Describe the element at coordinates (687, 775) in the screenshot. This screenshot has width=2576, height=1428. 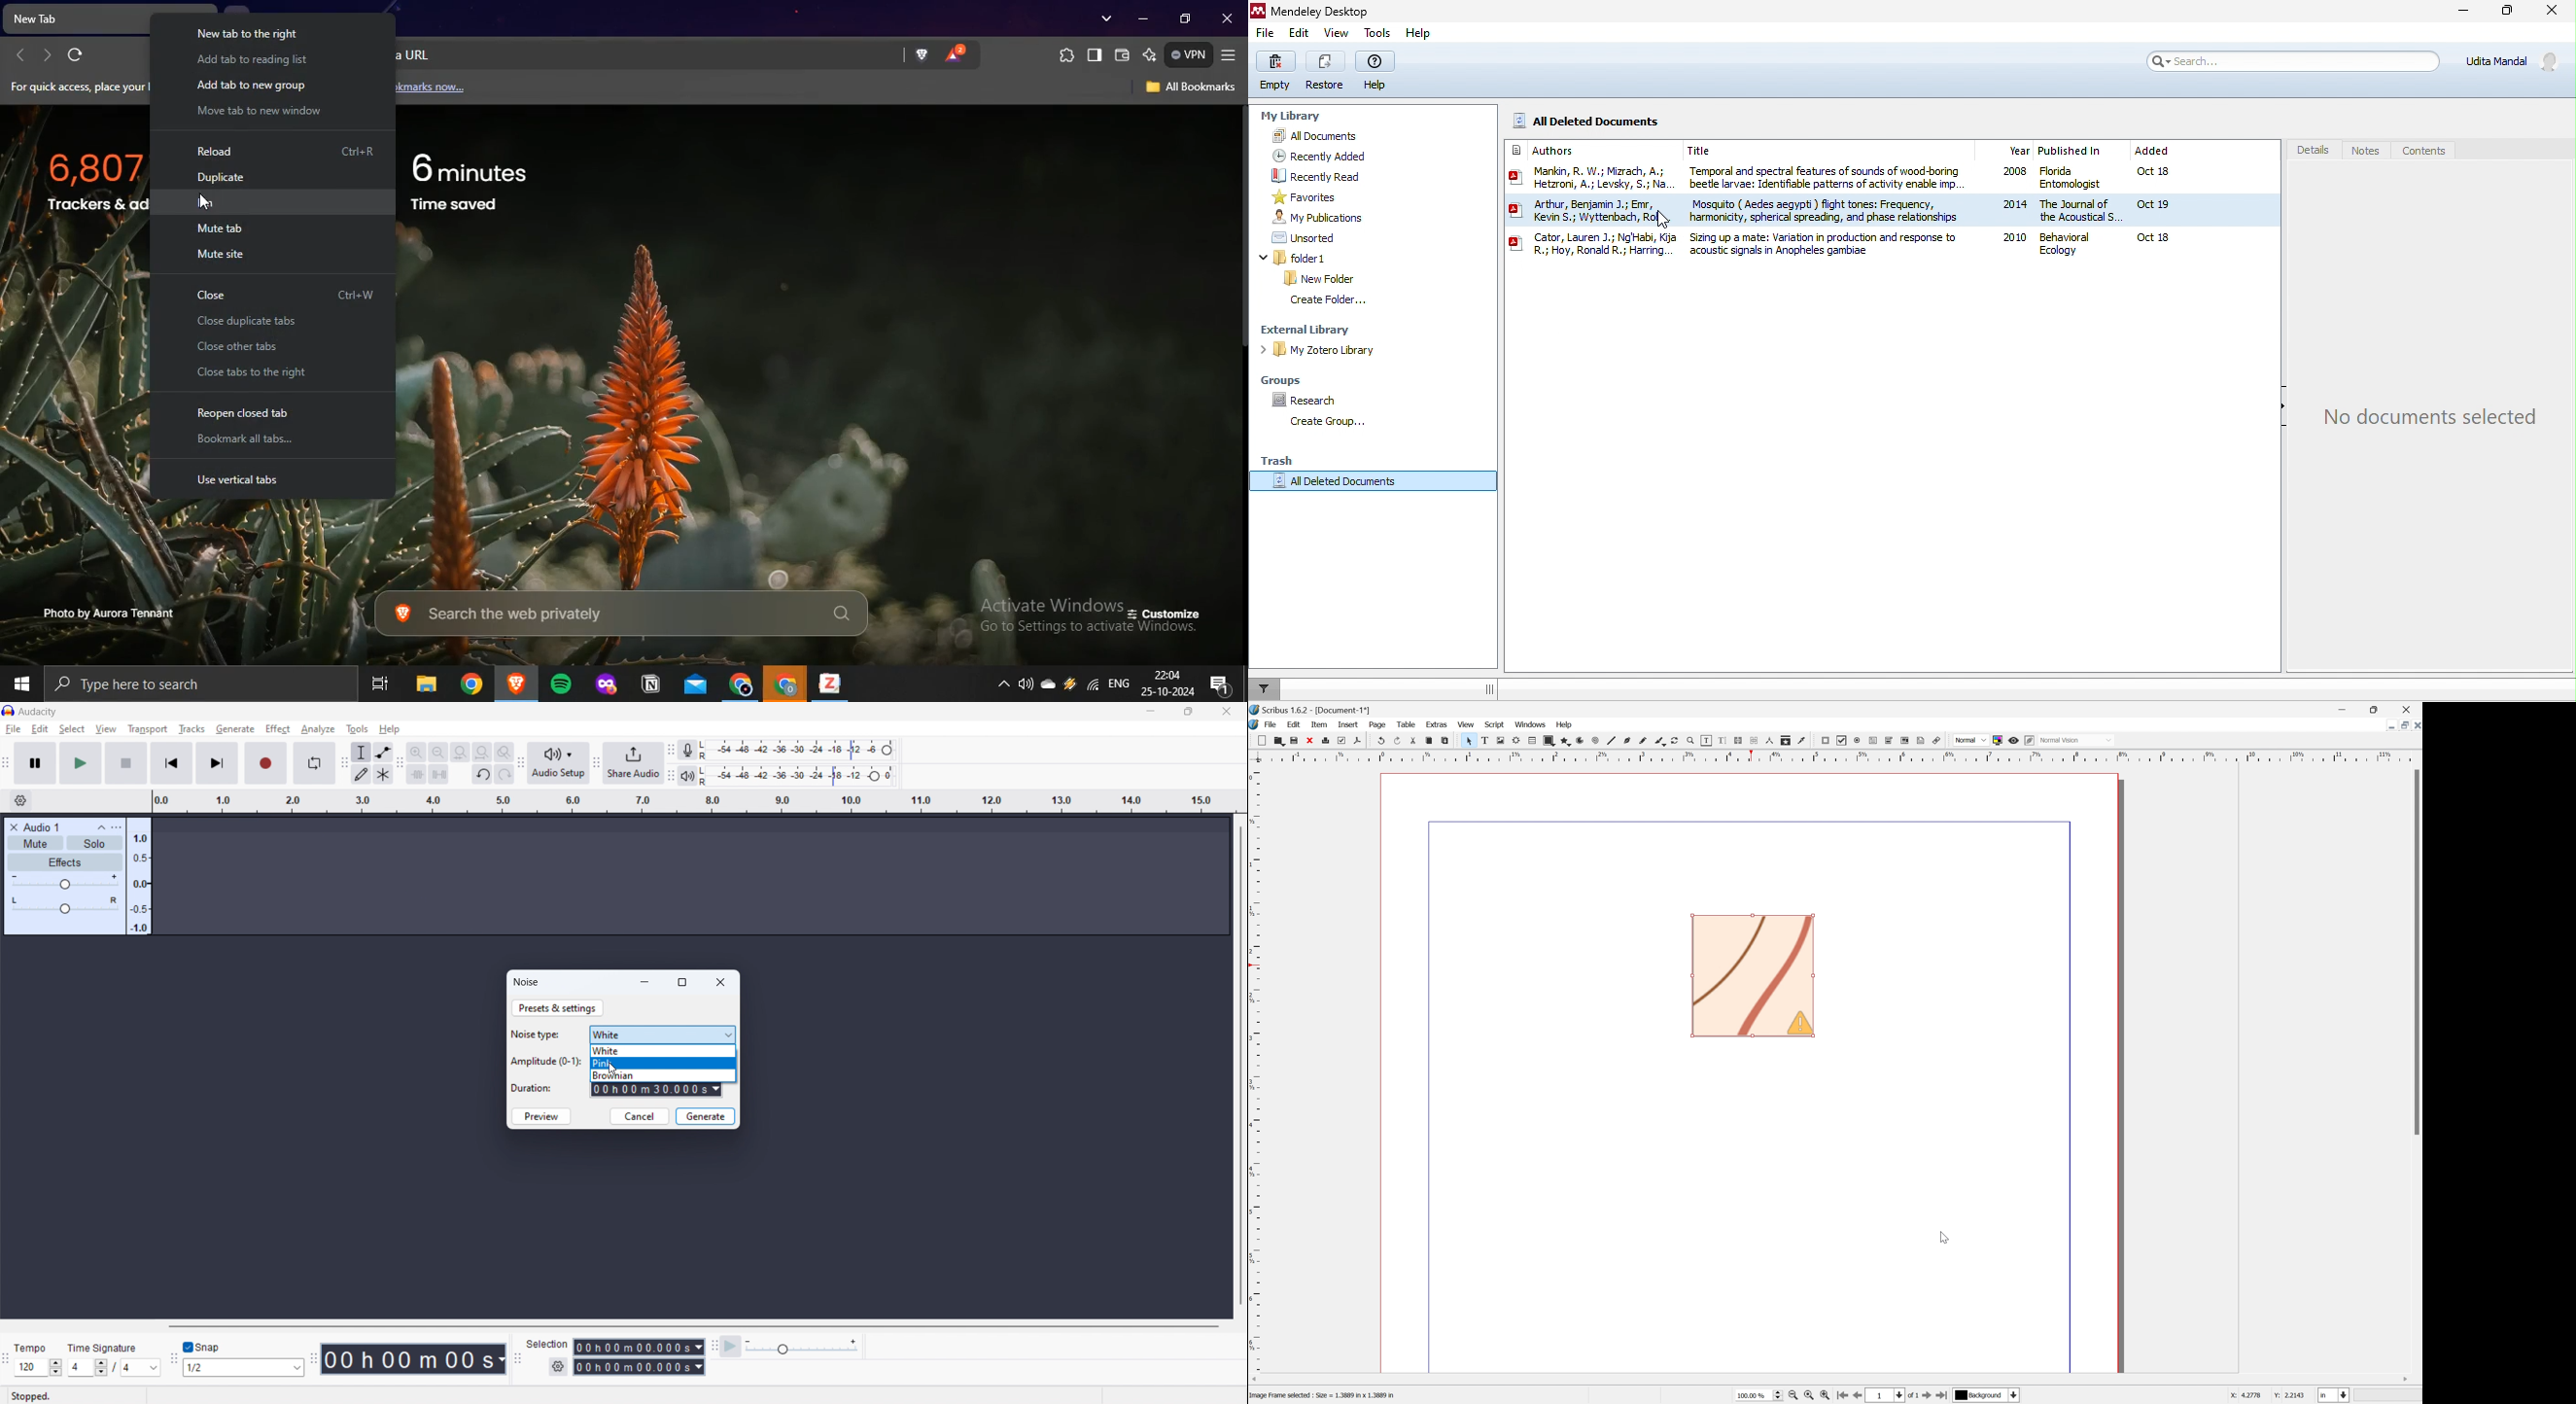
I see `playback meter ` at that location.